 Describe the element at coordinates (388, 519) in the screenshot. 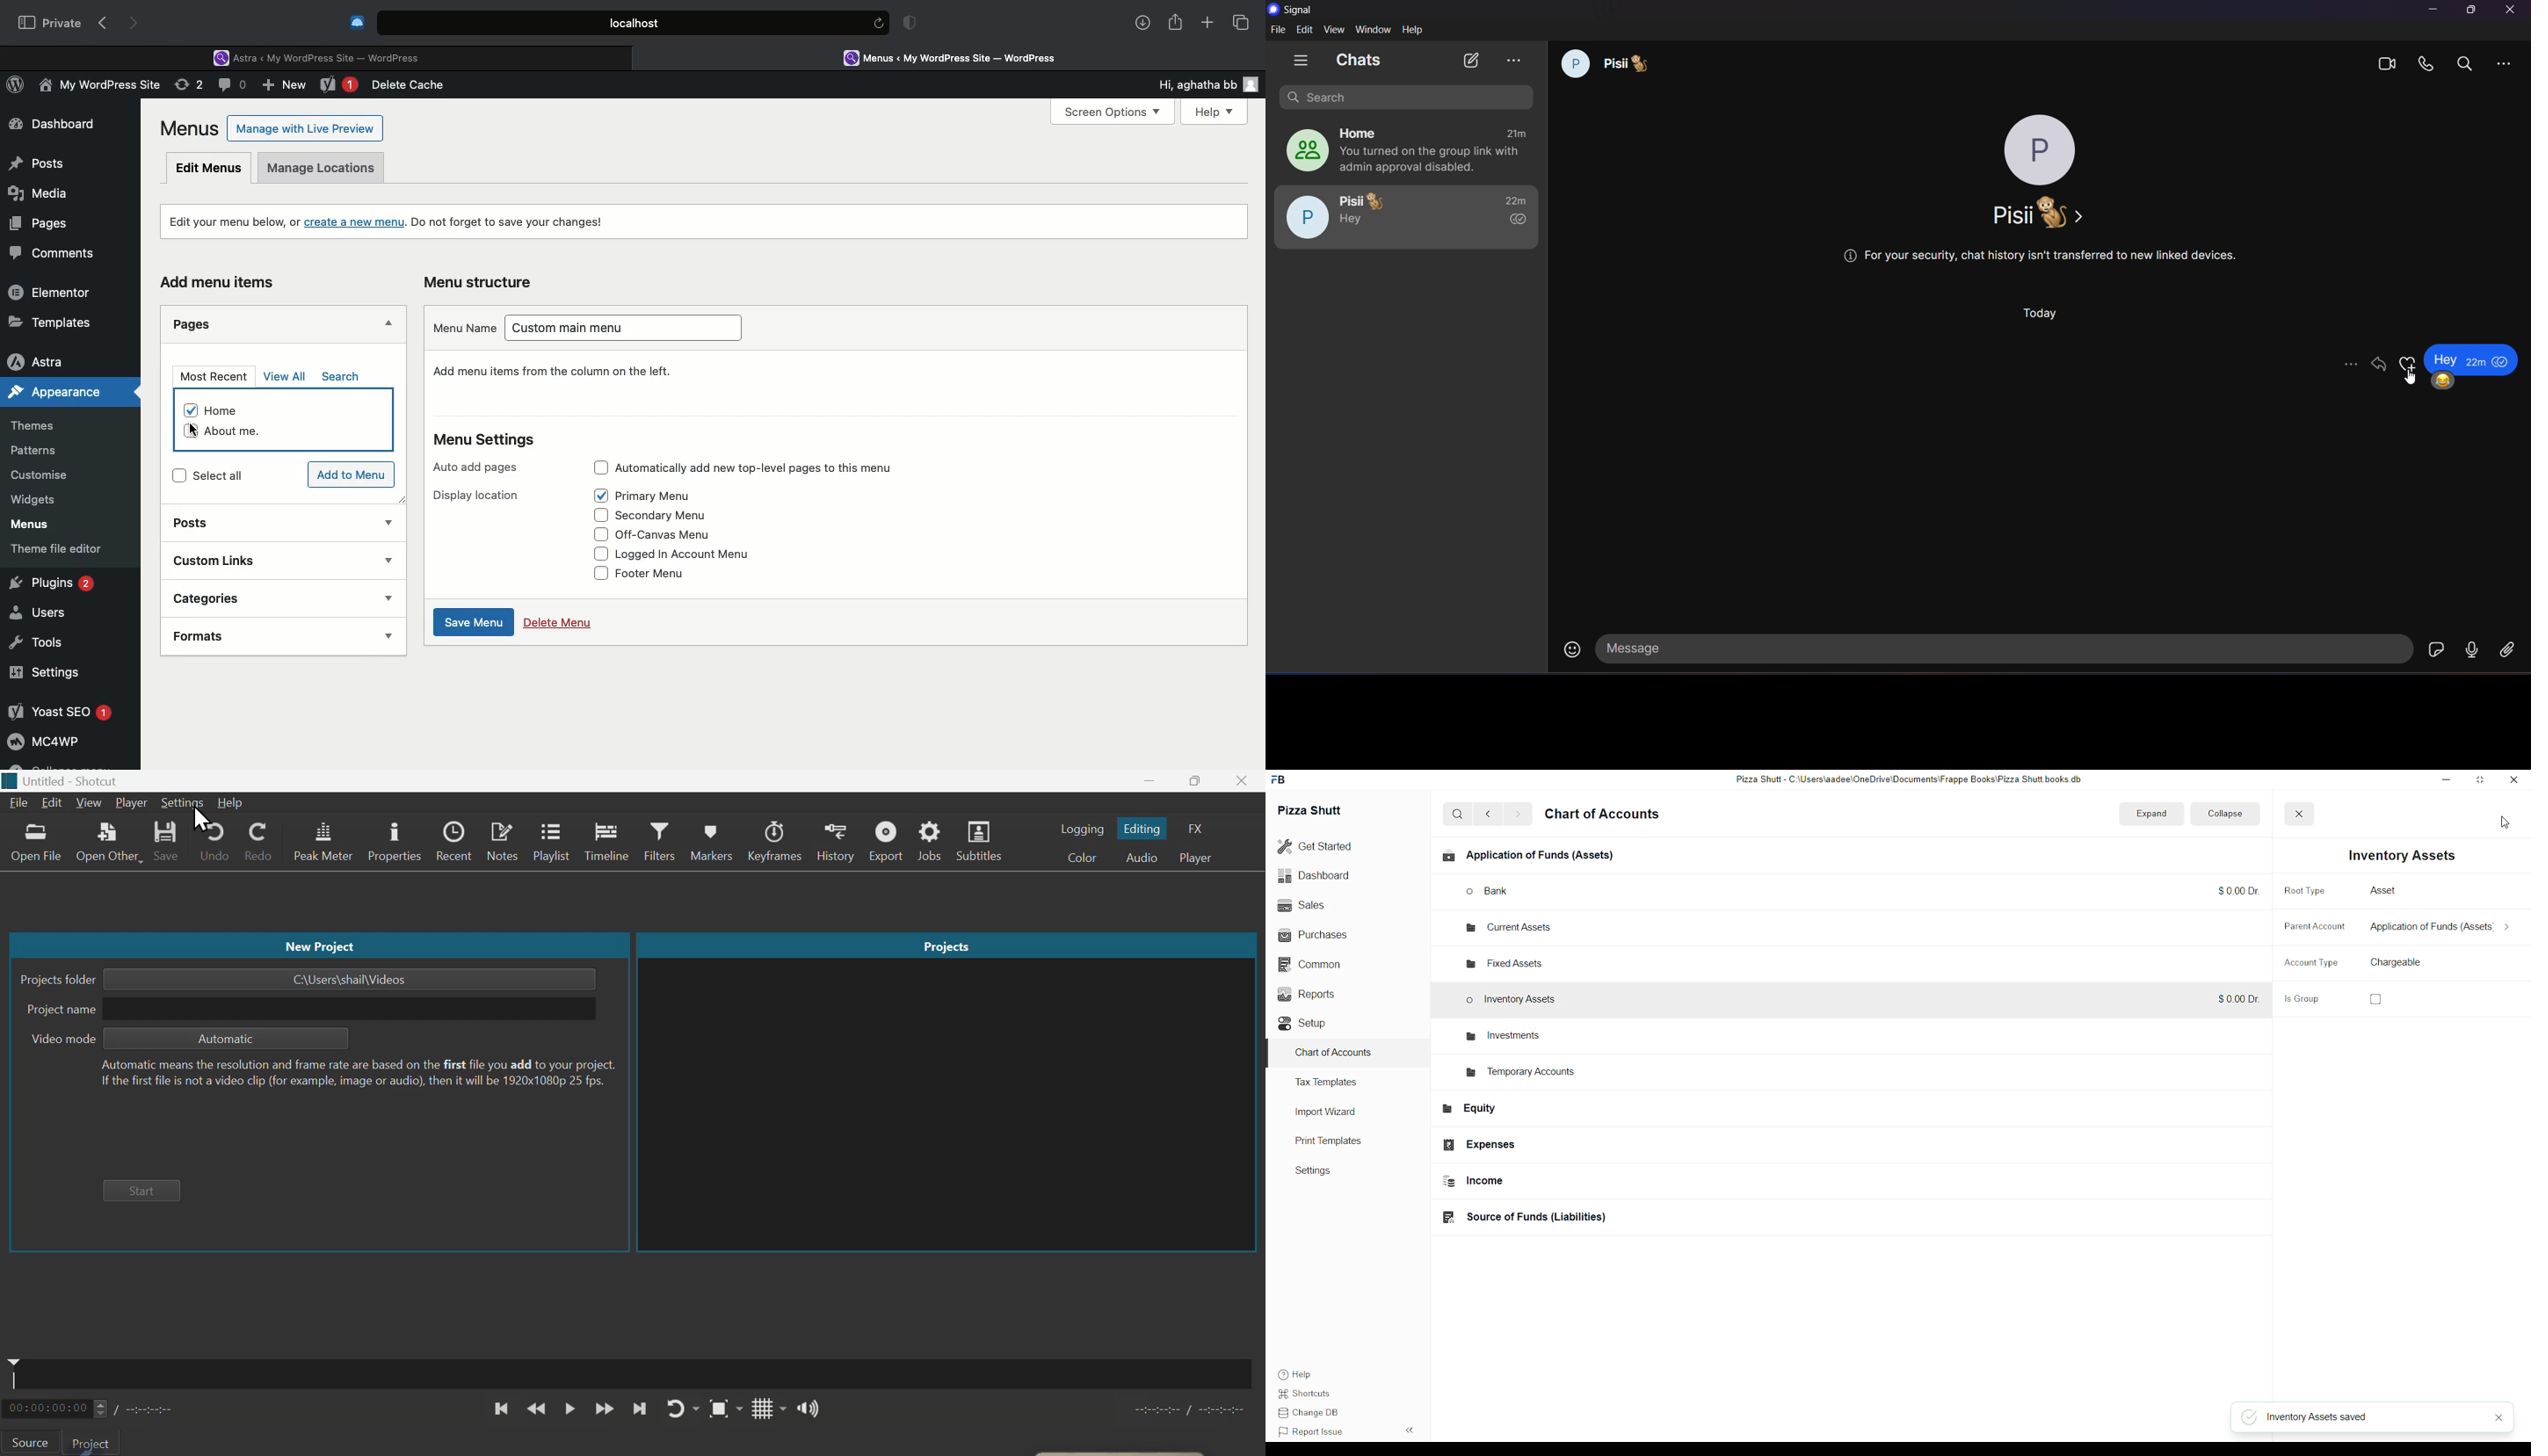

I see `Show` at that location.